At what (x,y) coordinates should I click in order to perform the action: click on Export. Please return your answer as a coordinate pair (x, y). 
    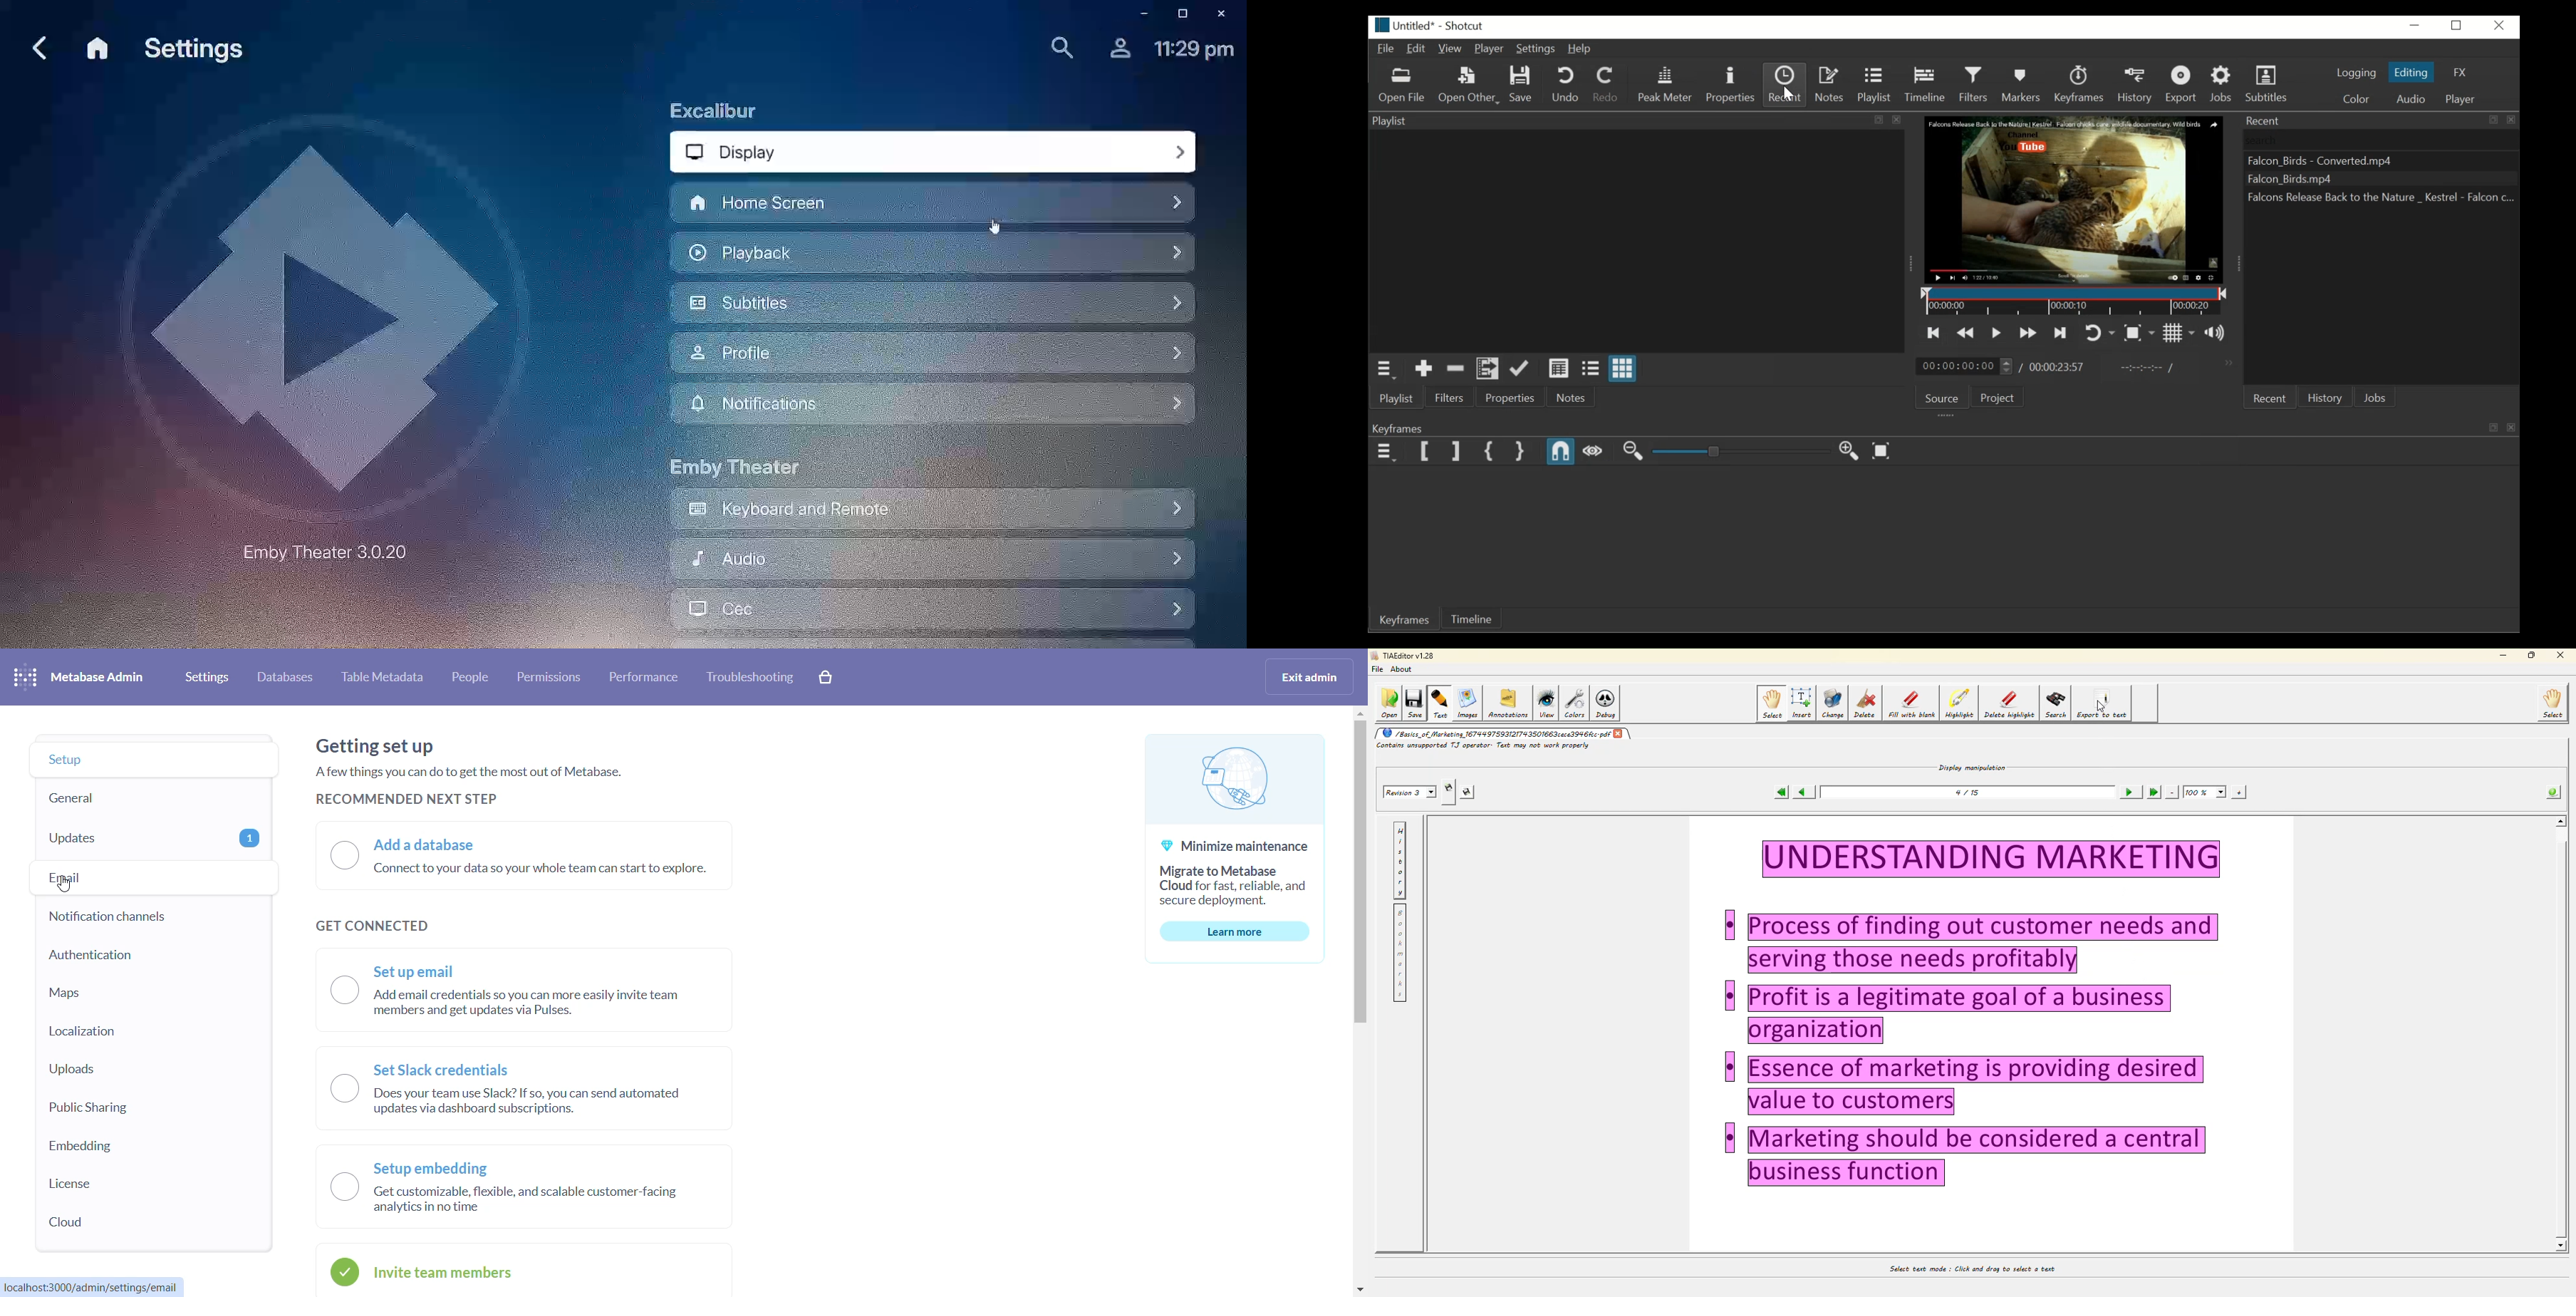
    Looking at the image, I should click on (2184, 86).